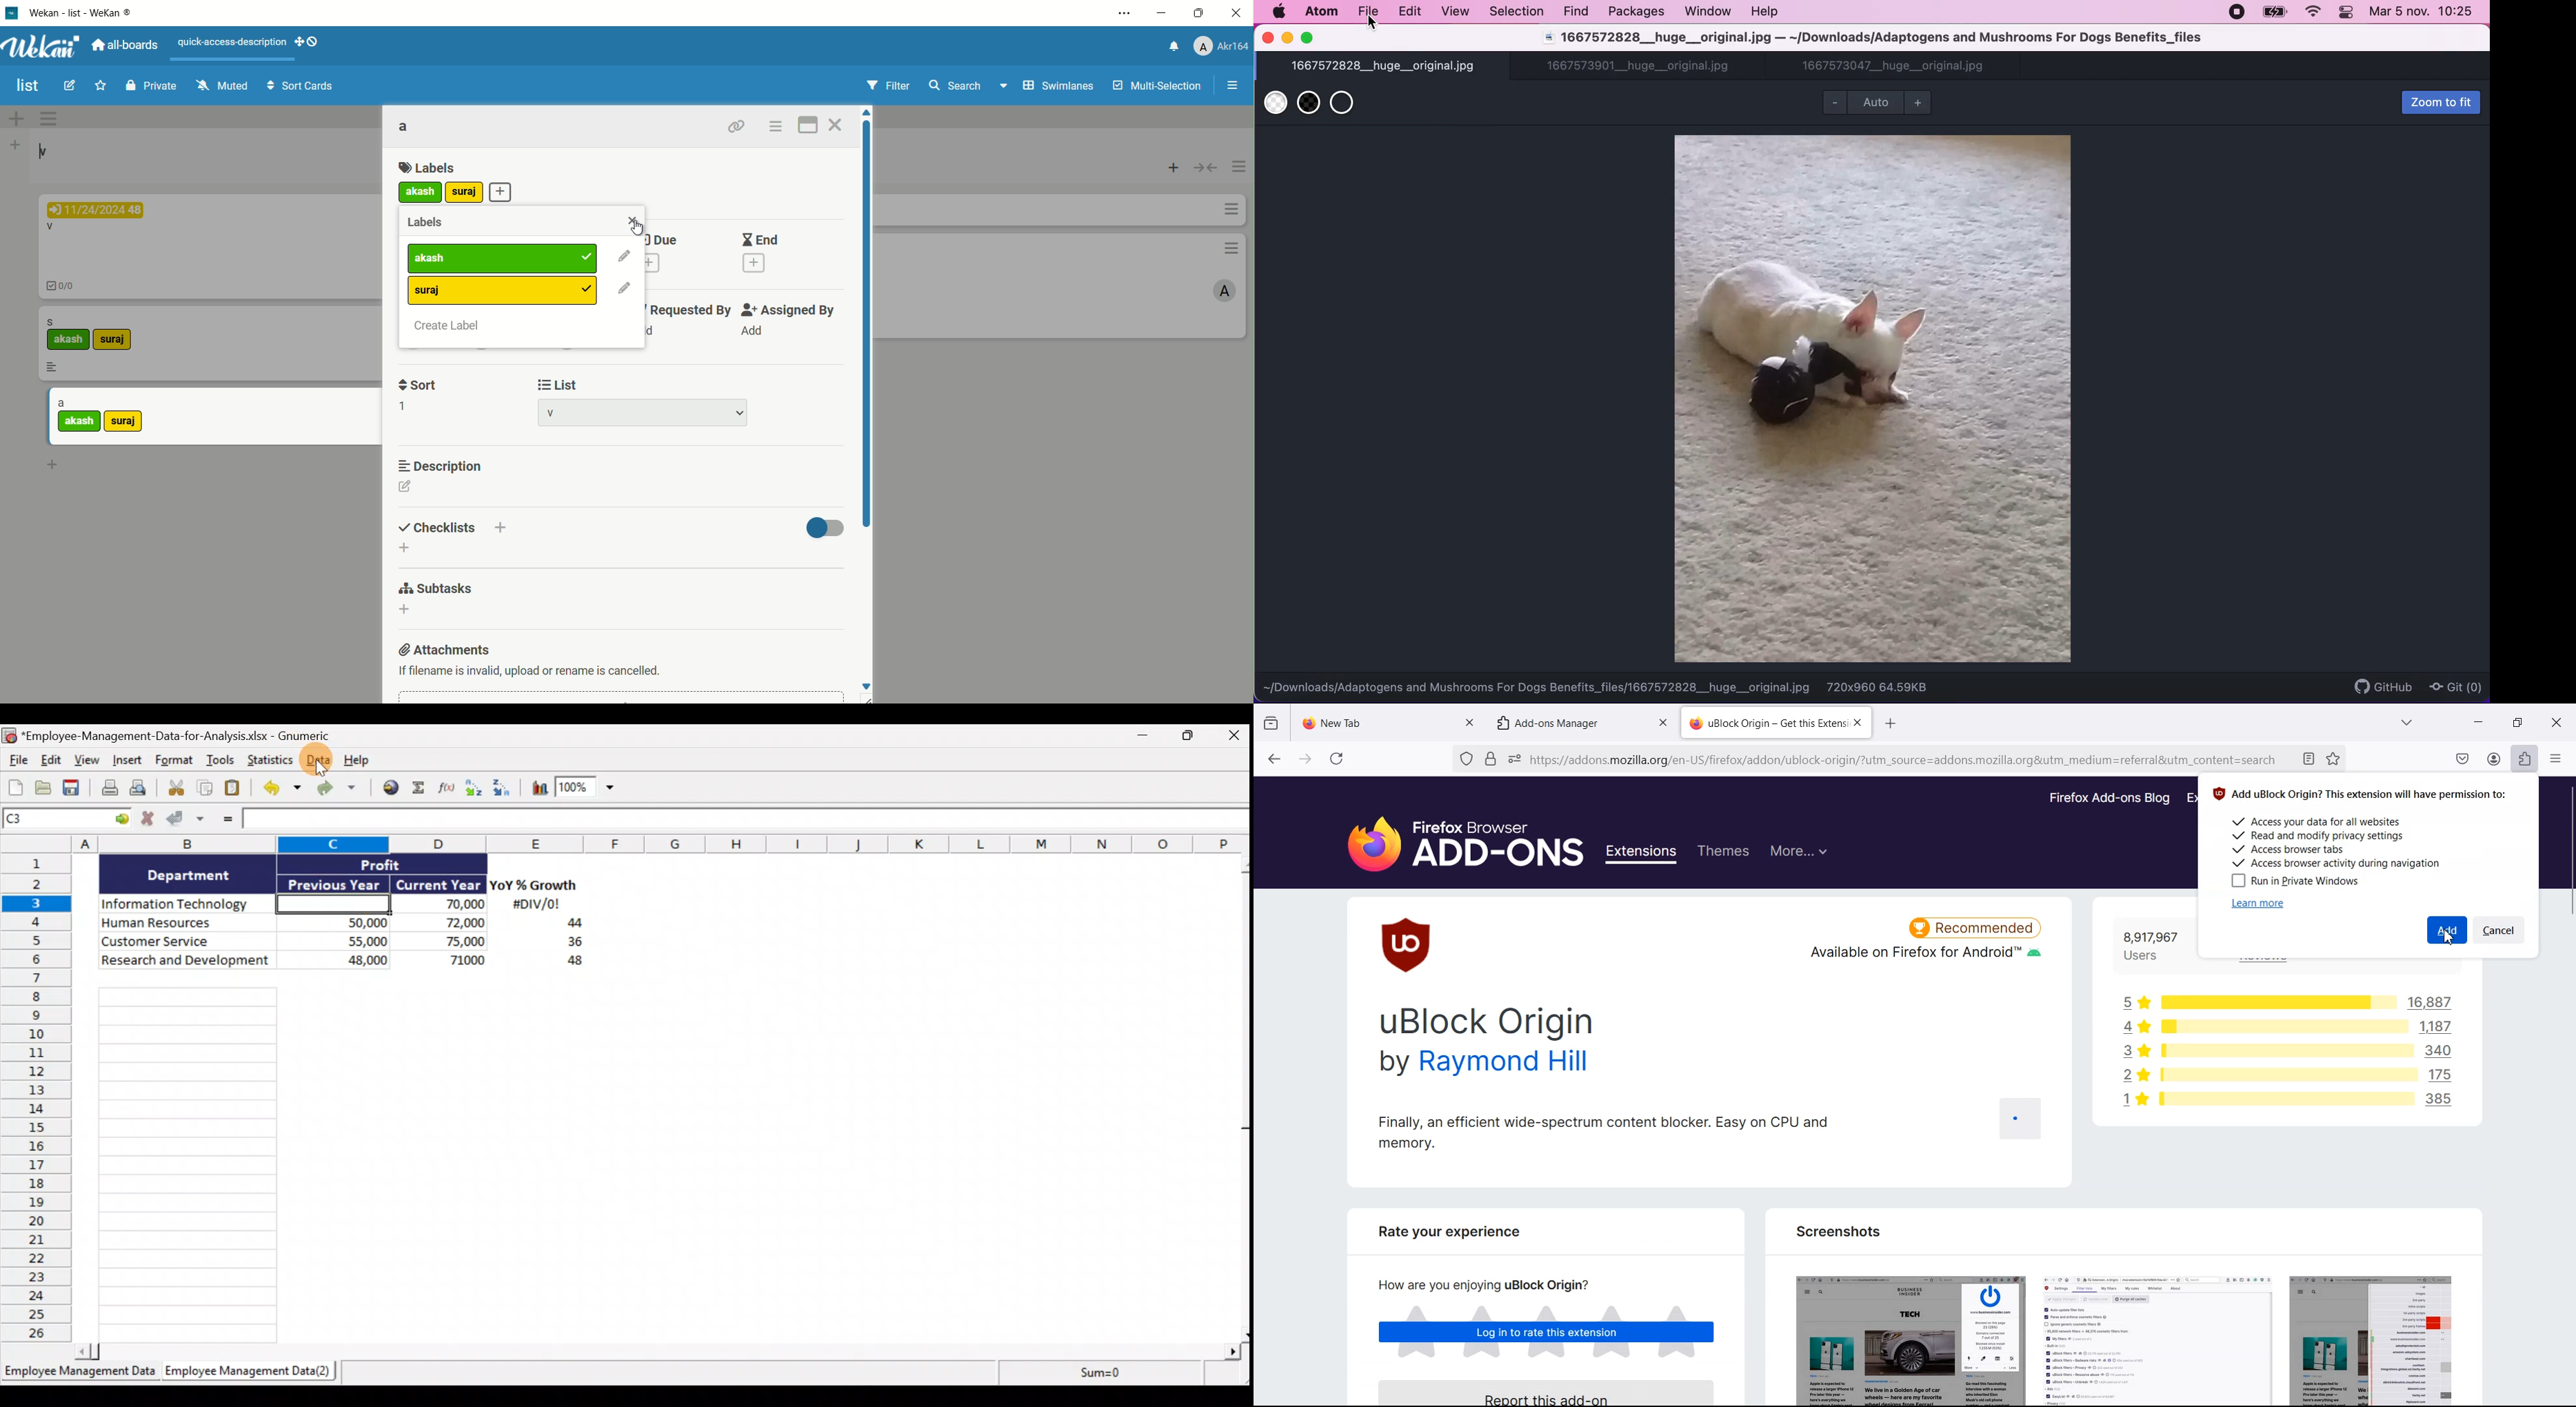 This screenshot has height=1428, width=2576. What do you see at coordinates (1206, 169) in the screenshot?
I see `toggle` at bounding box center [1206, 169].